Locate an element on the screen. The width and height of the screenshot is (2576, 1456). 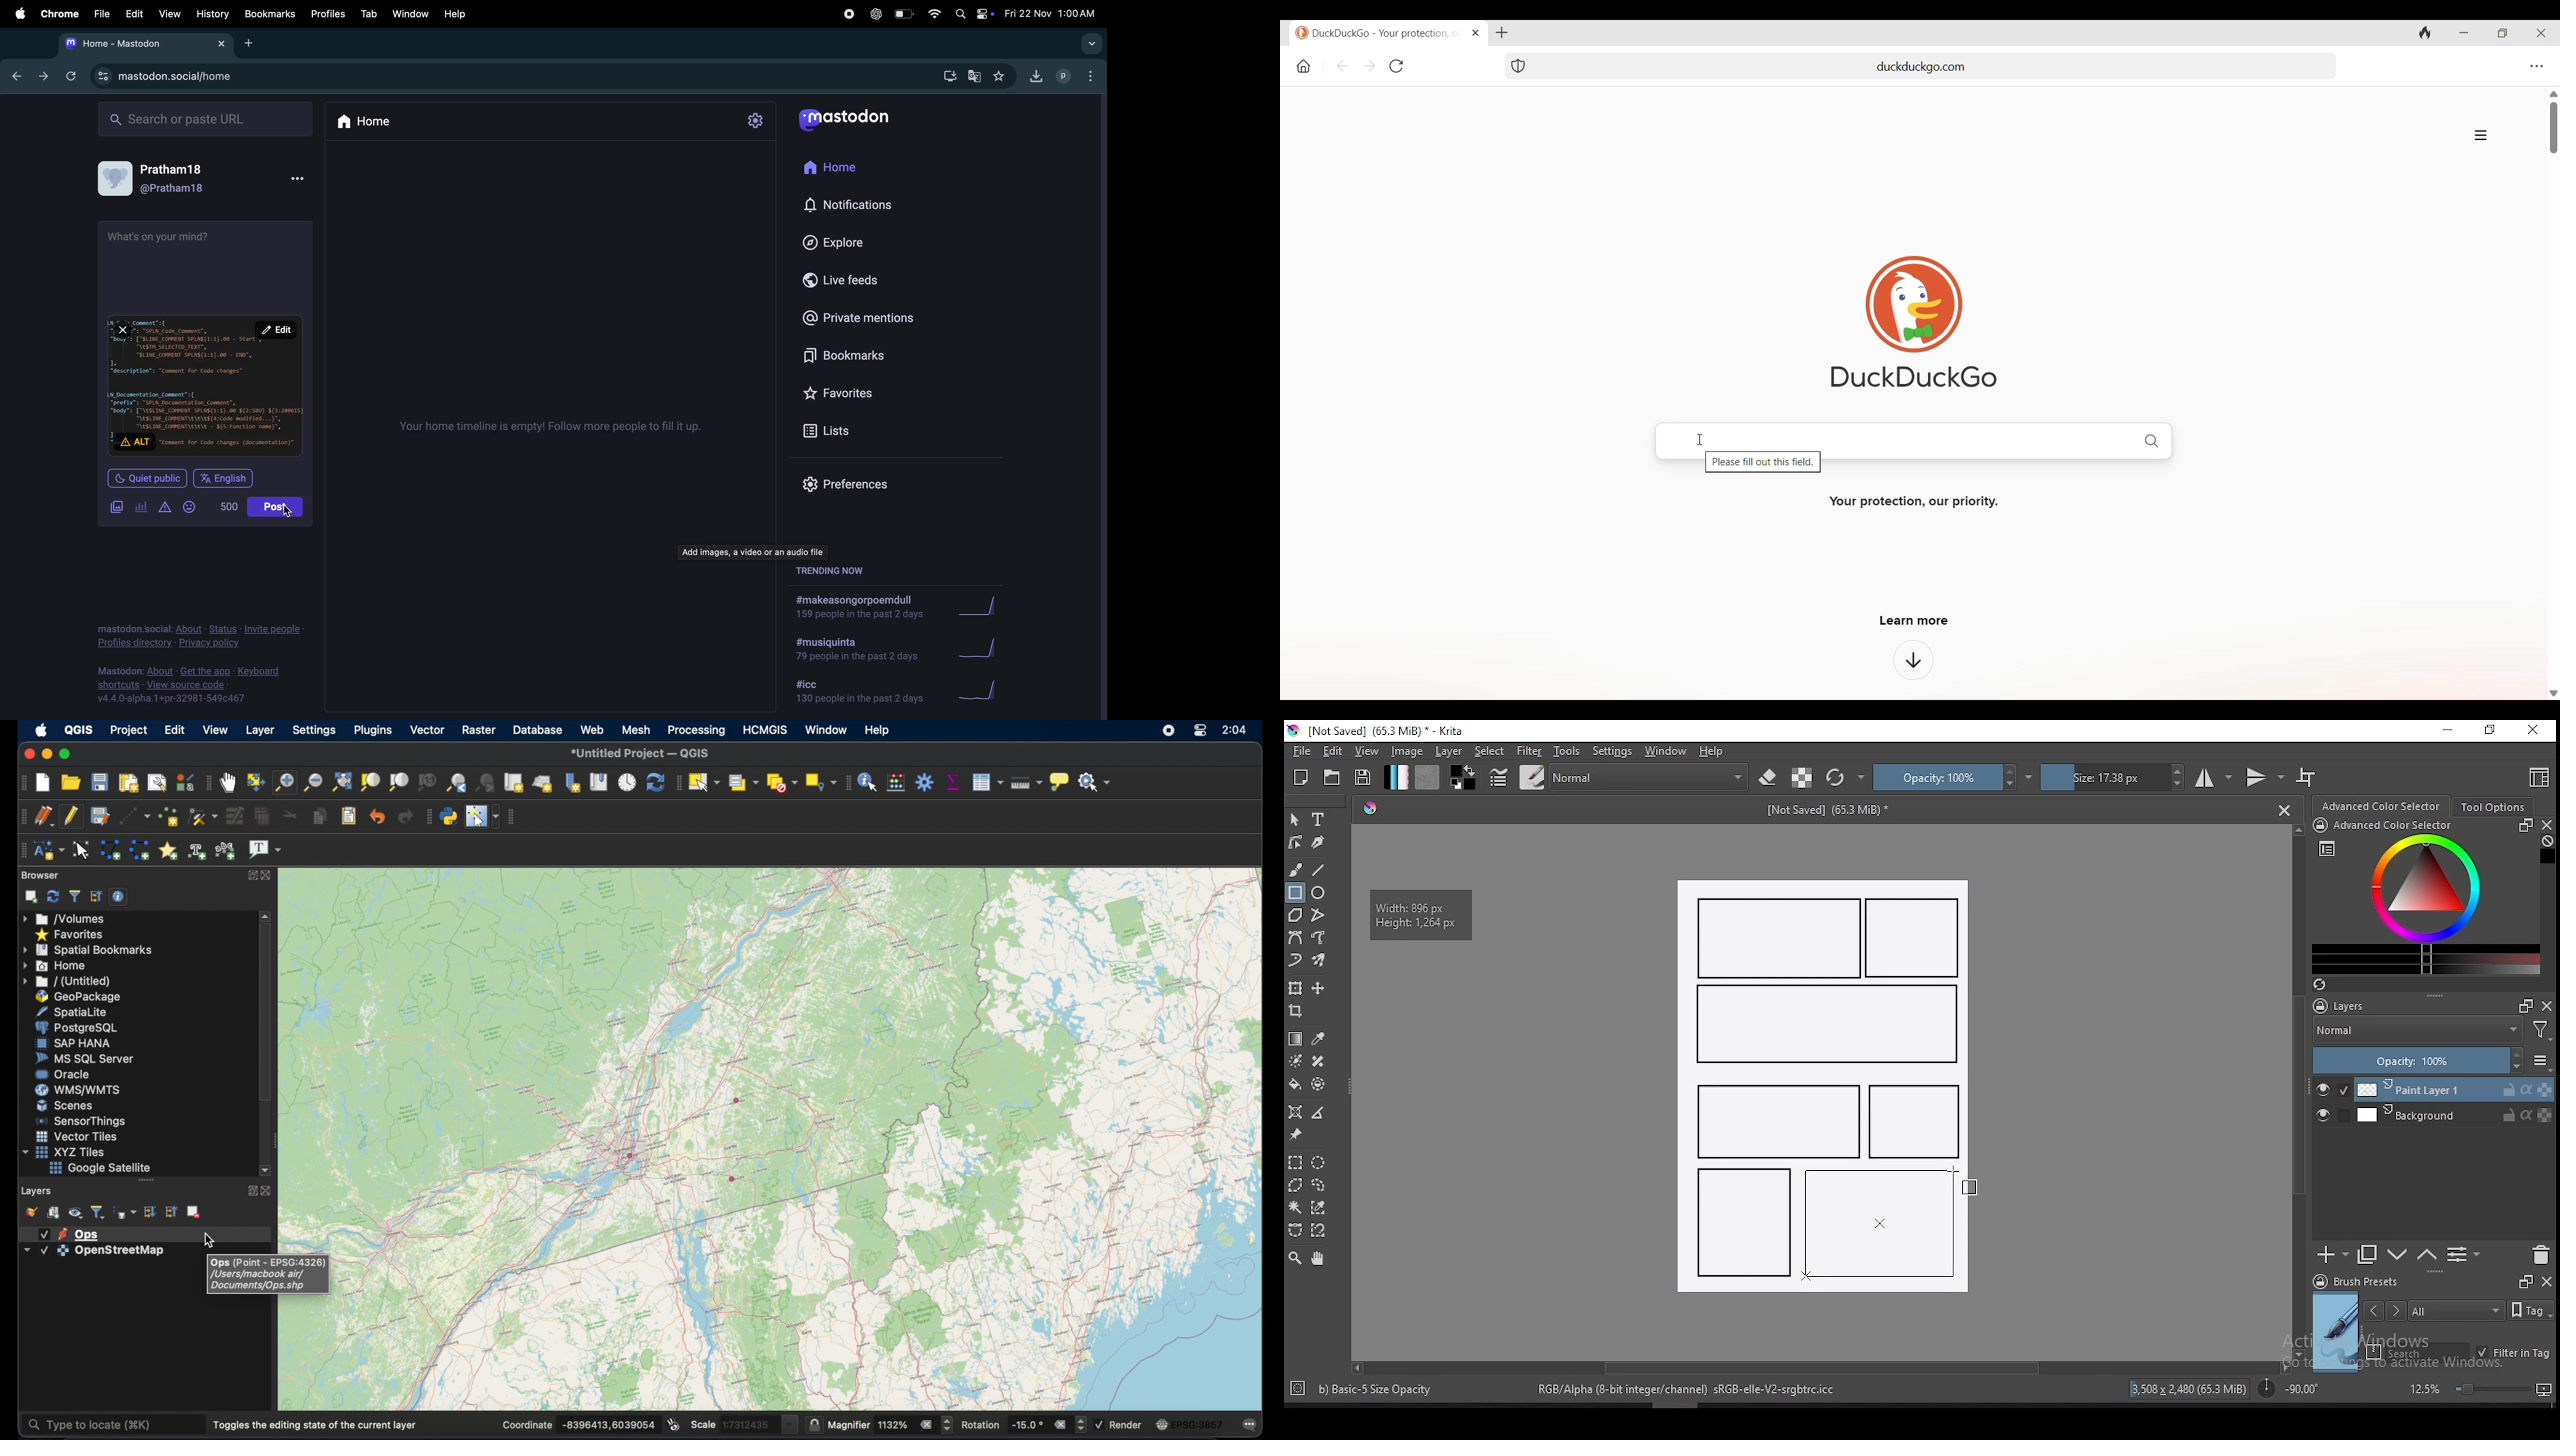
favourite is located at coordinates (1002, 76).